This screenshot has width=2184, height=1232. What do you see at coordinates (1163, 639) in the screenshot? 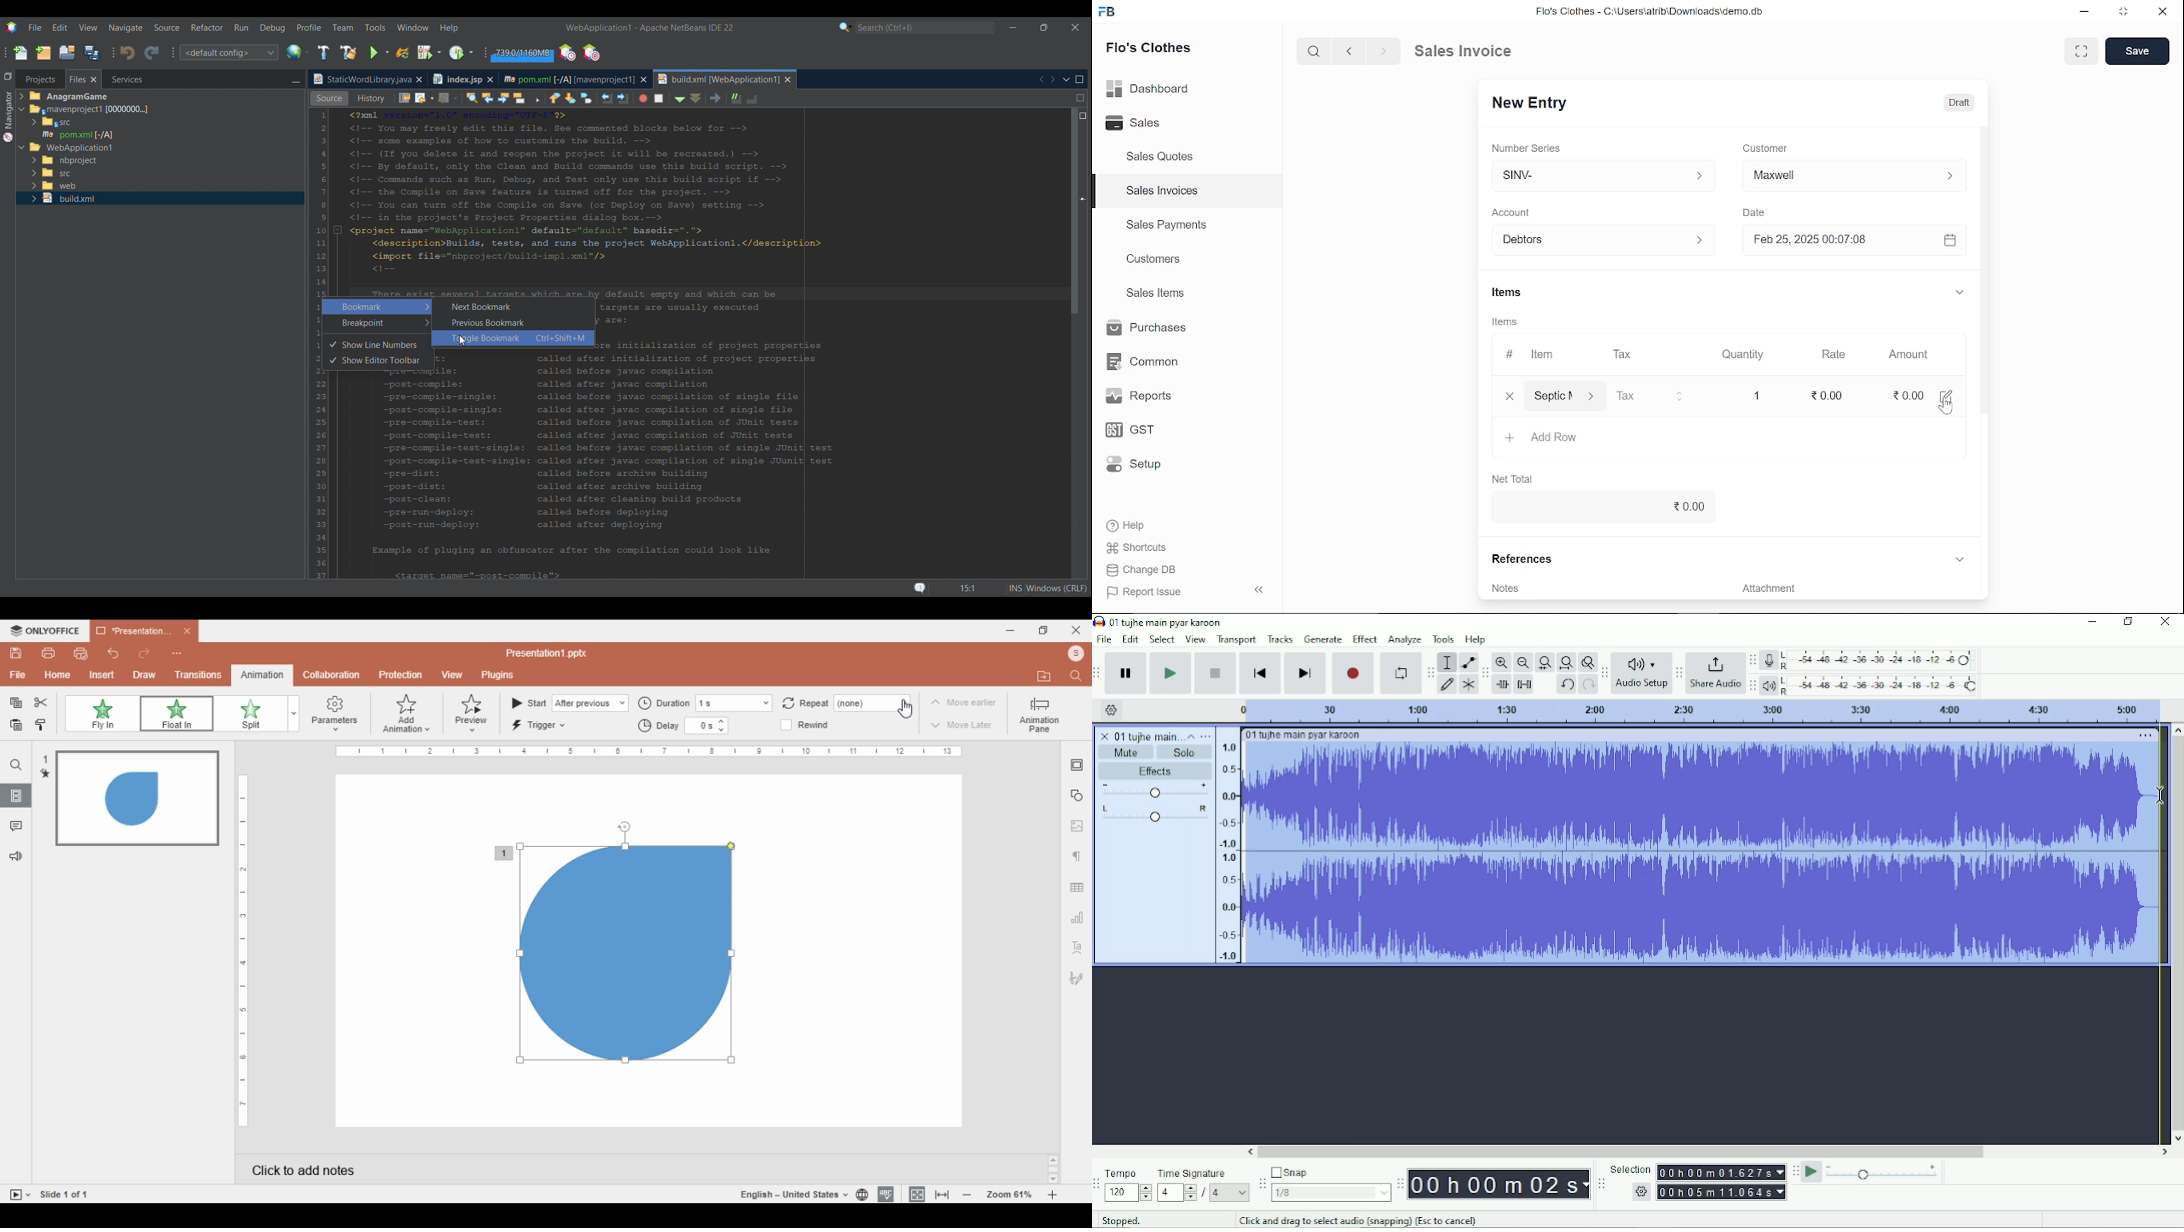
I see `Select` at bounding box center [1163, 639].